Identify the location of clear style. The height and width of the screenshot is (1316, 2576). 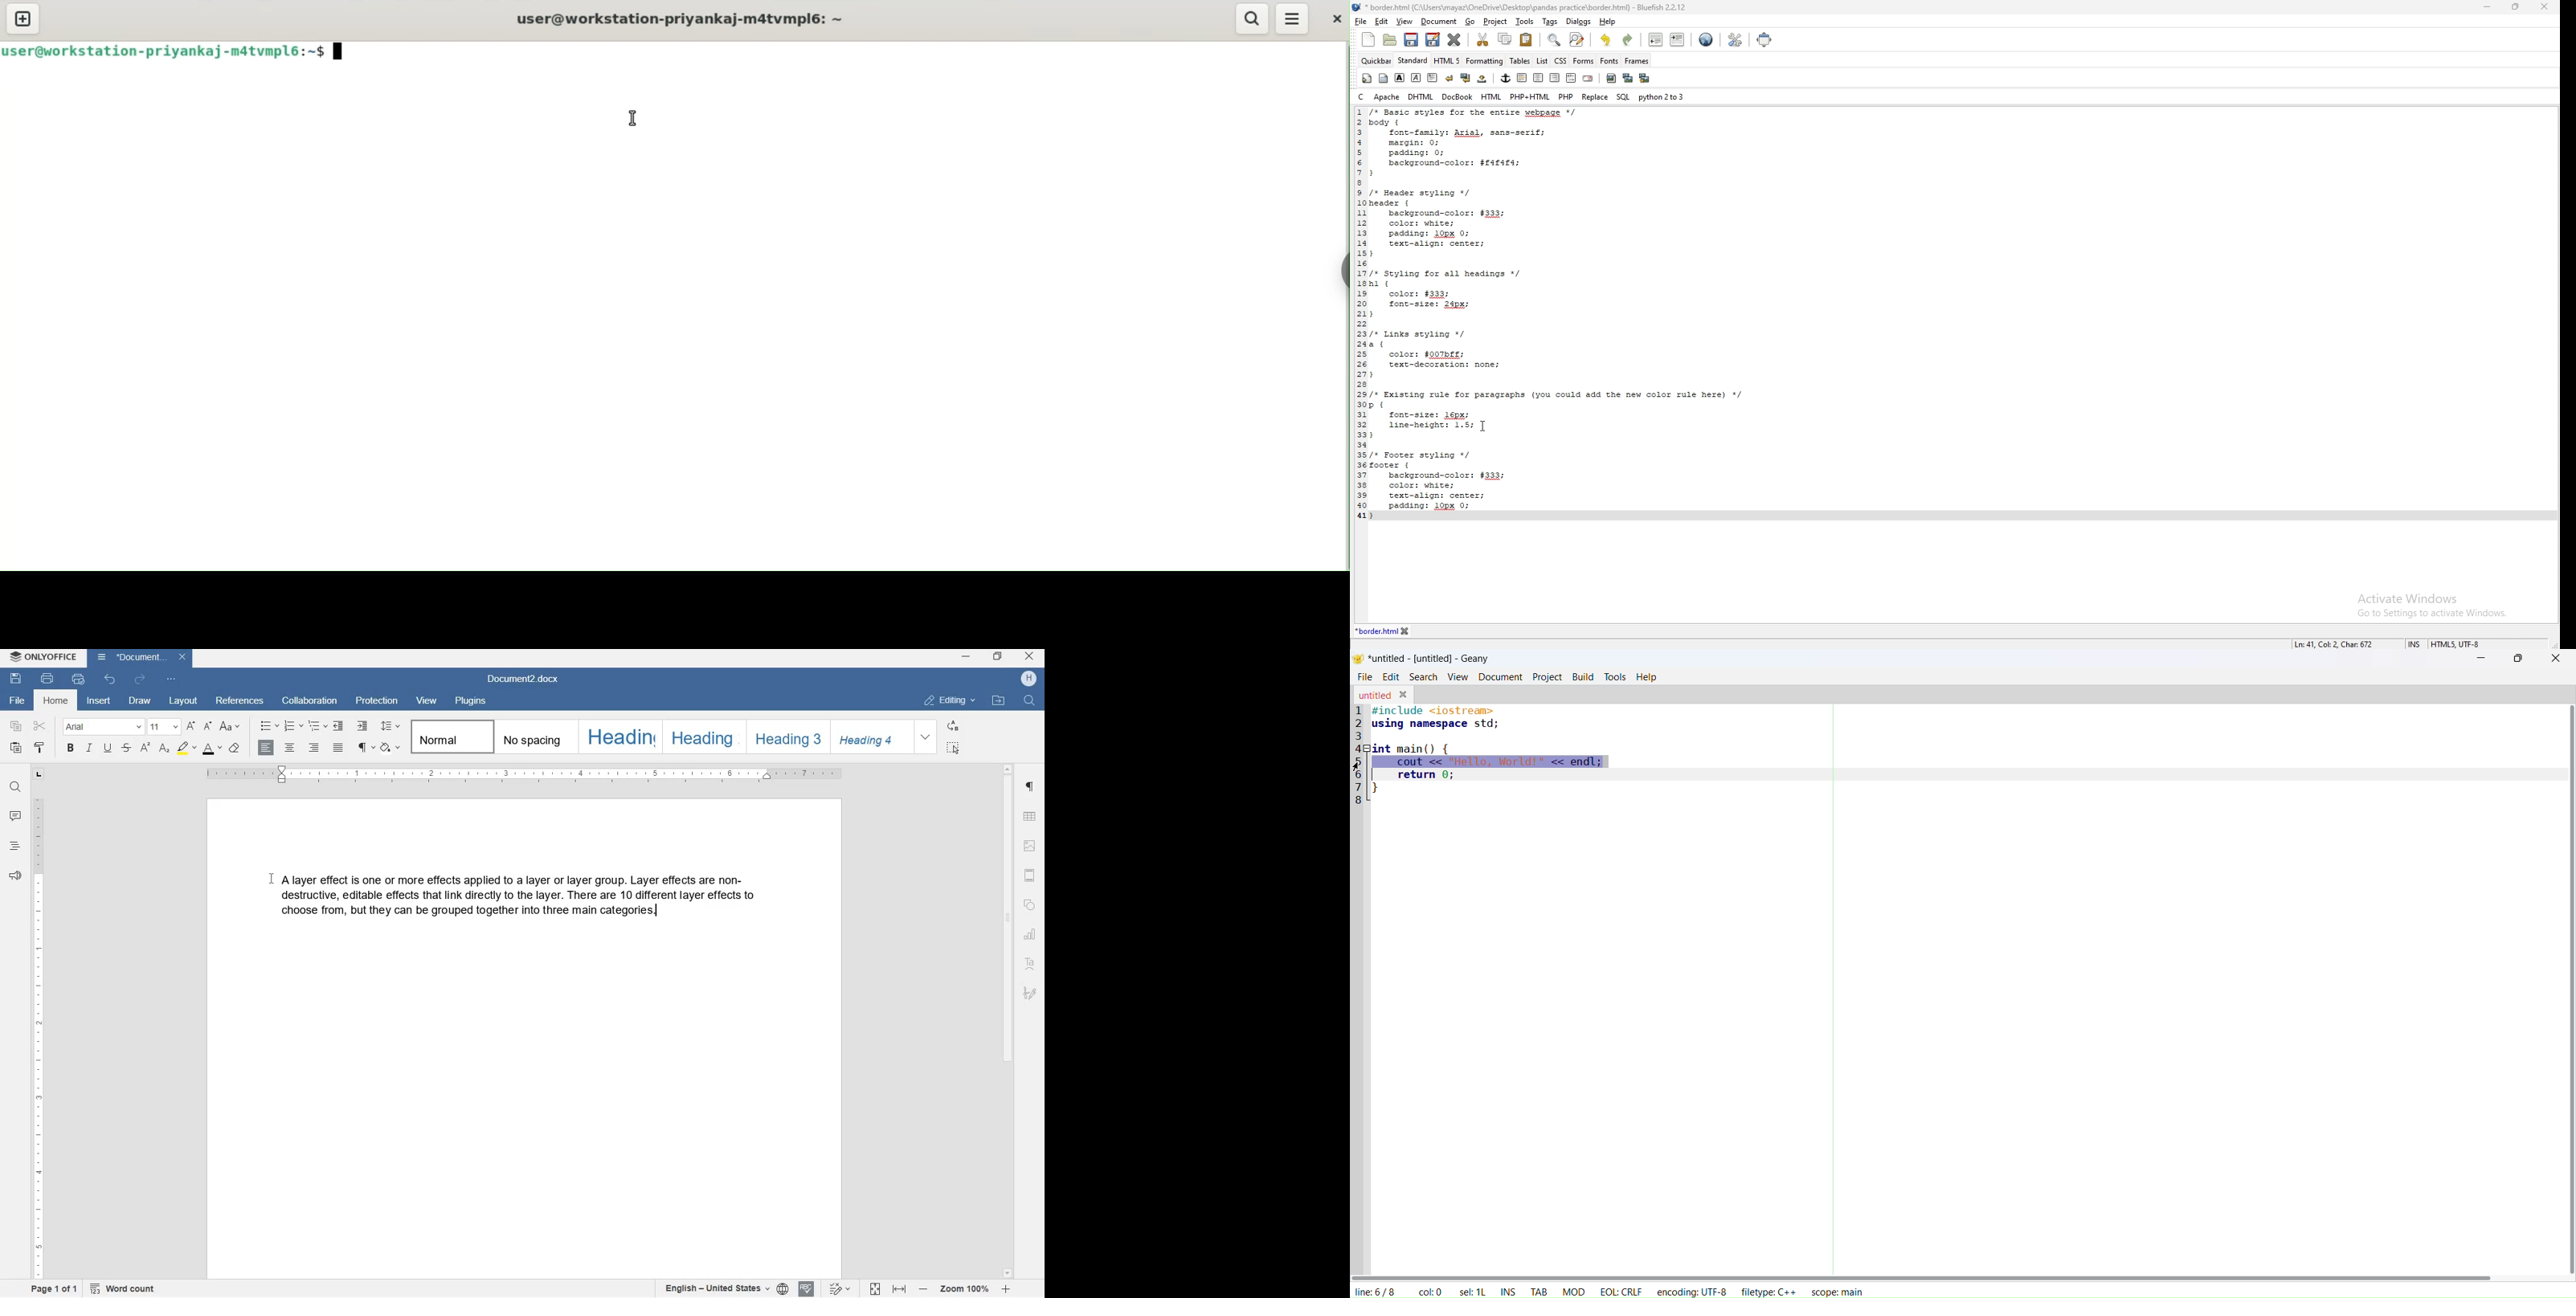
(233, 748).